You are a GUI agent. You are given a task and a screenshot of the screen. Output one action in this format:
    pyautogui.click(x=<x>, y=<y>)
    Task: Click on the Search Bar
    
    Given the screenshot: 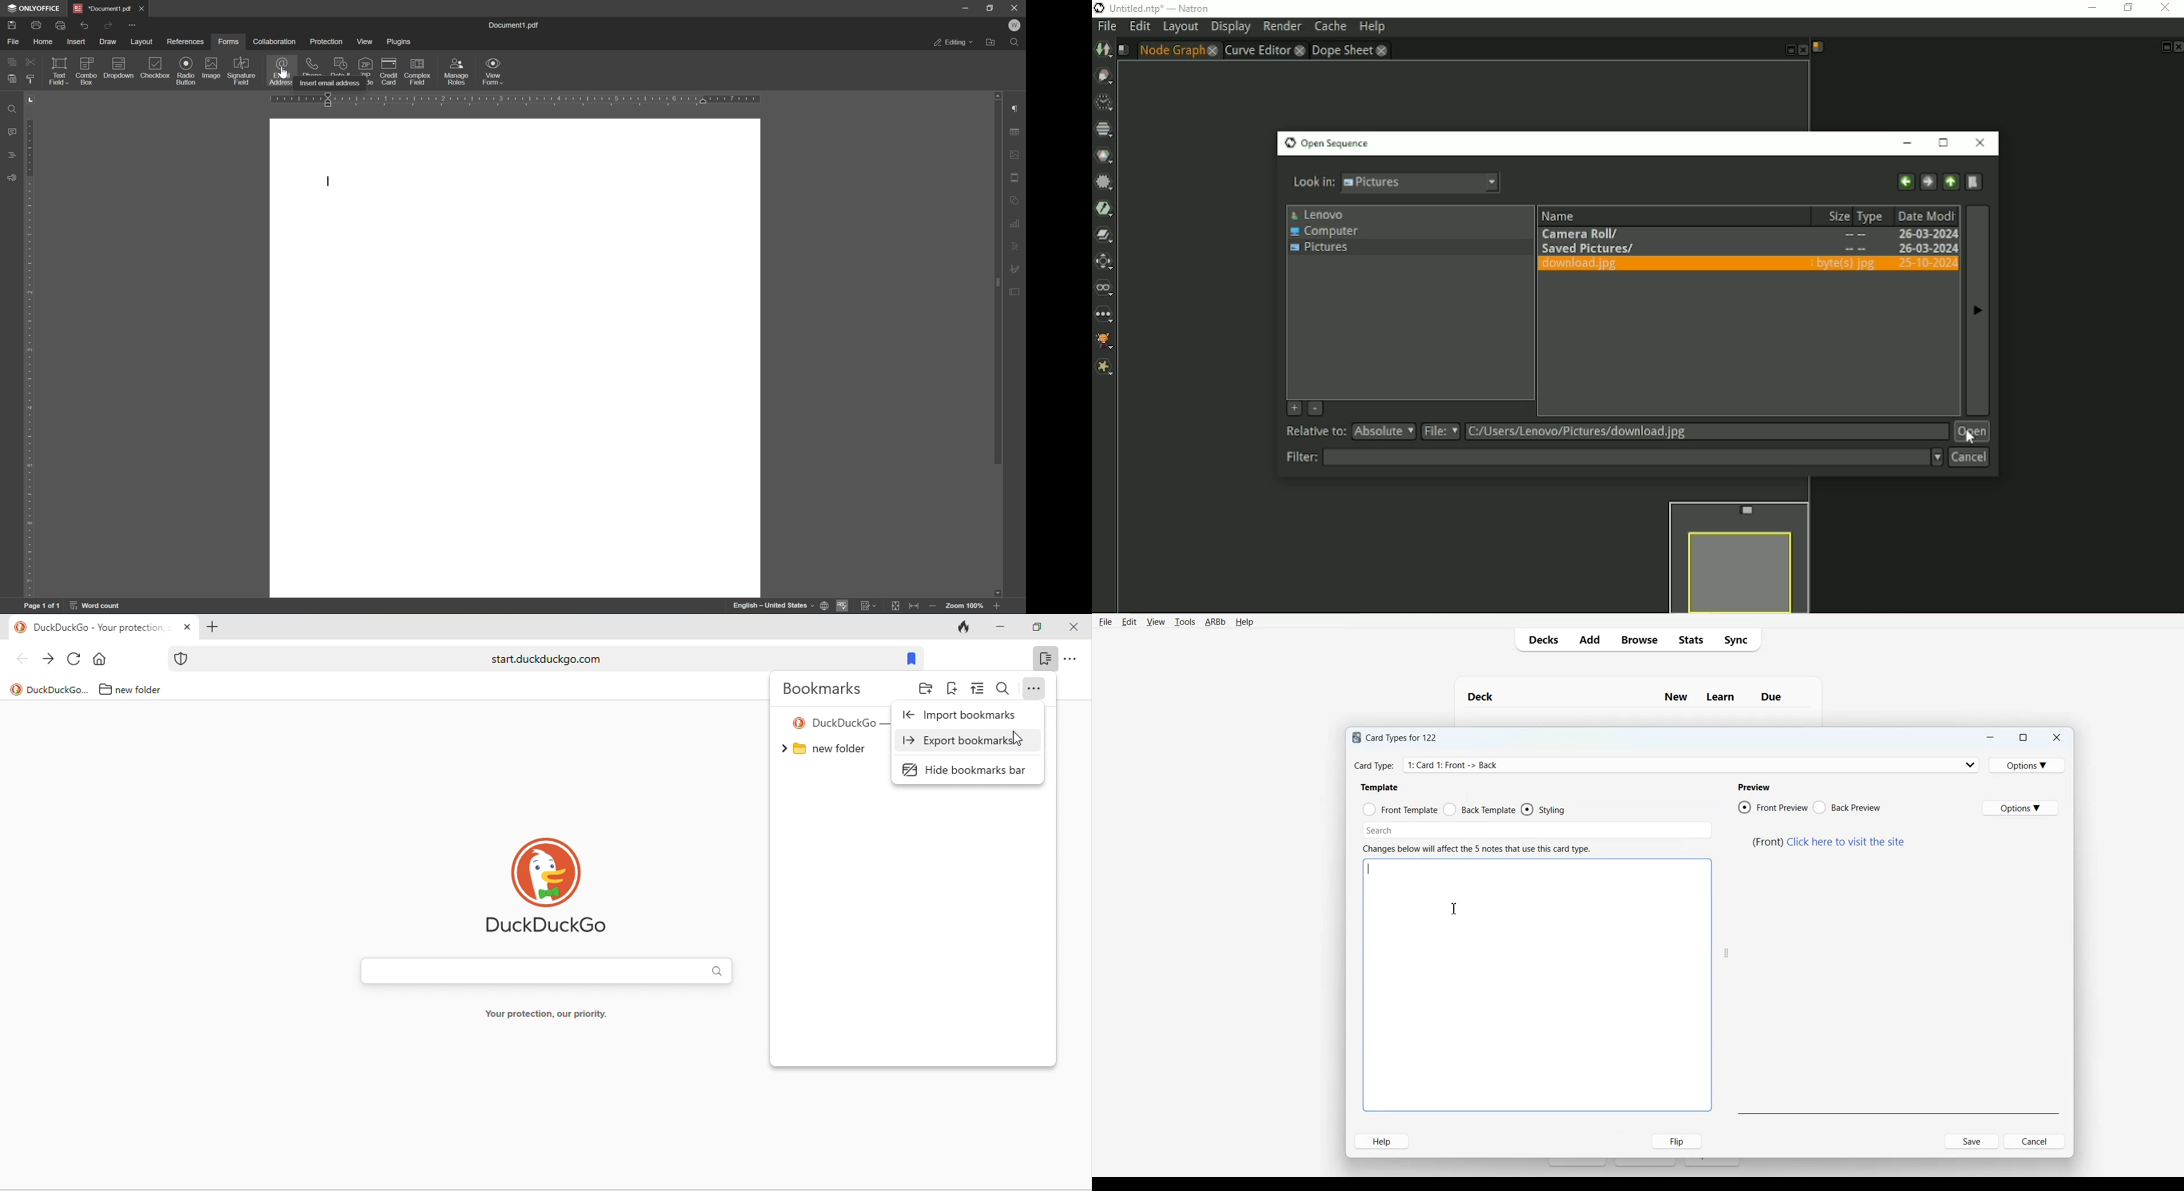 What is the action you would take?
    pyautogui.click(x=1537, y=829)
    